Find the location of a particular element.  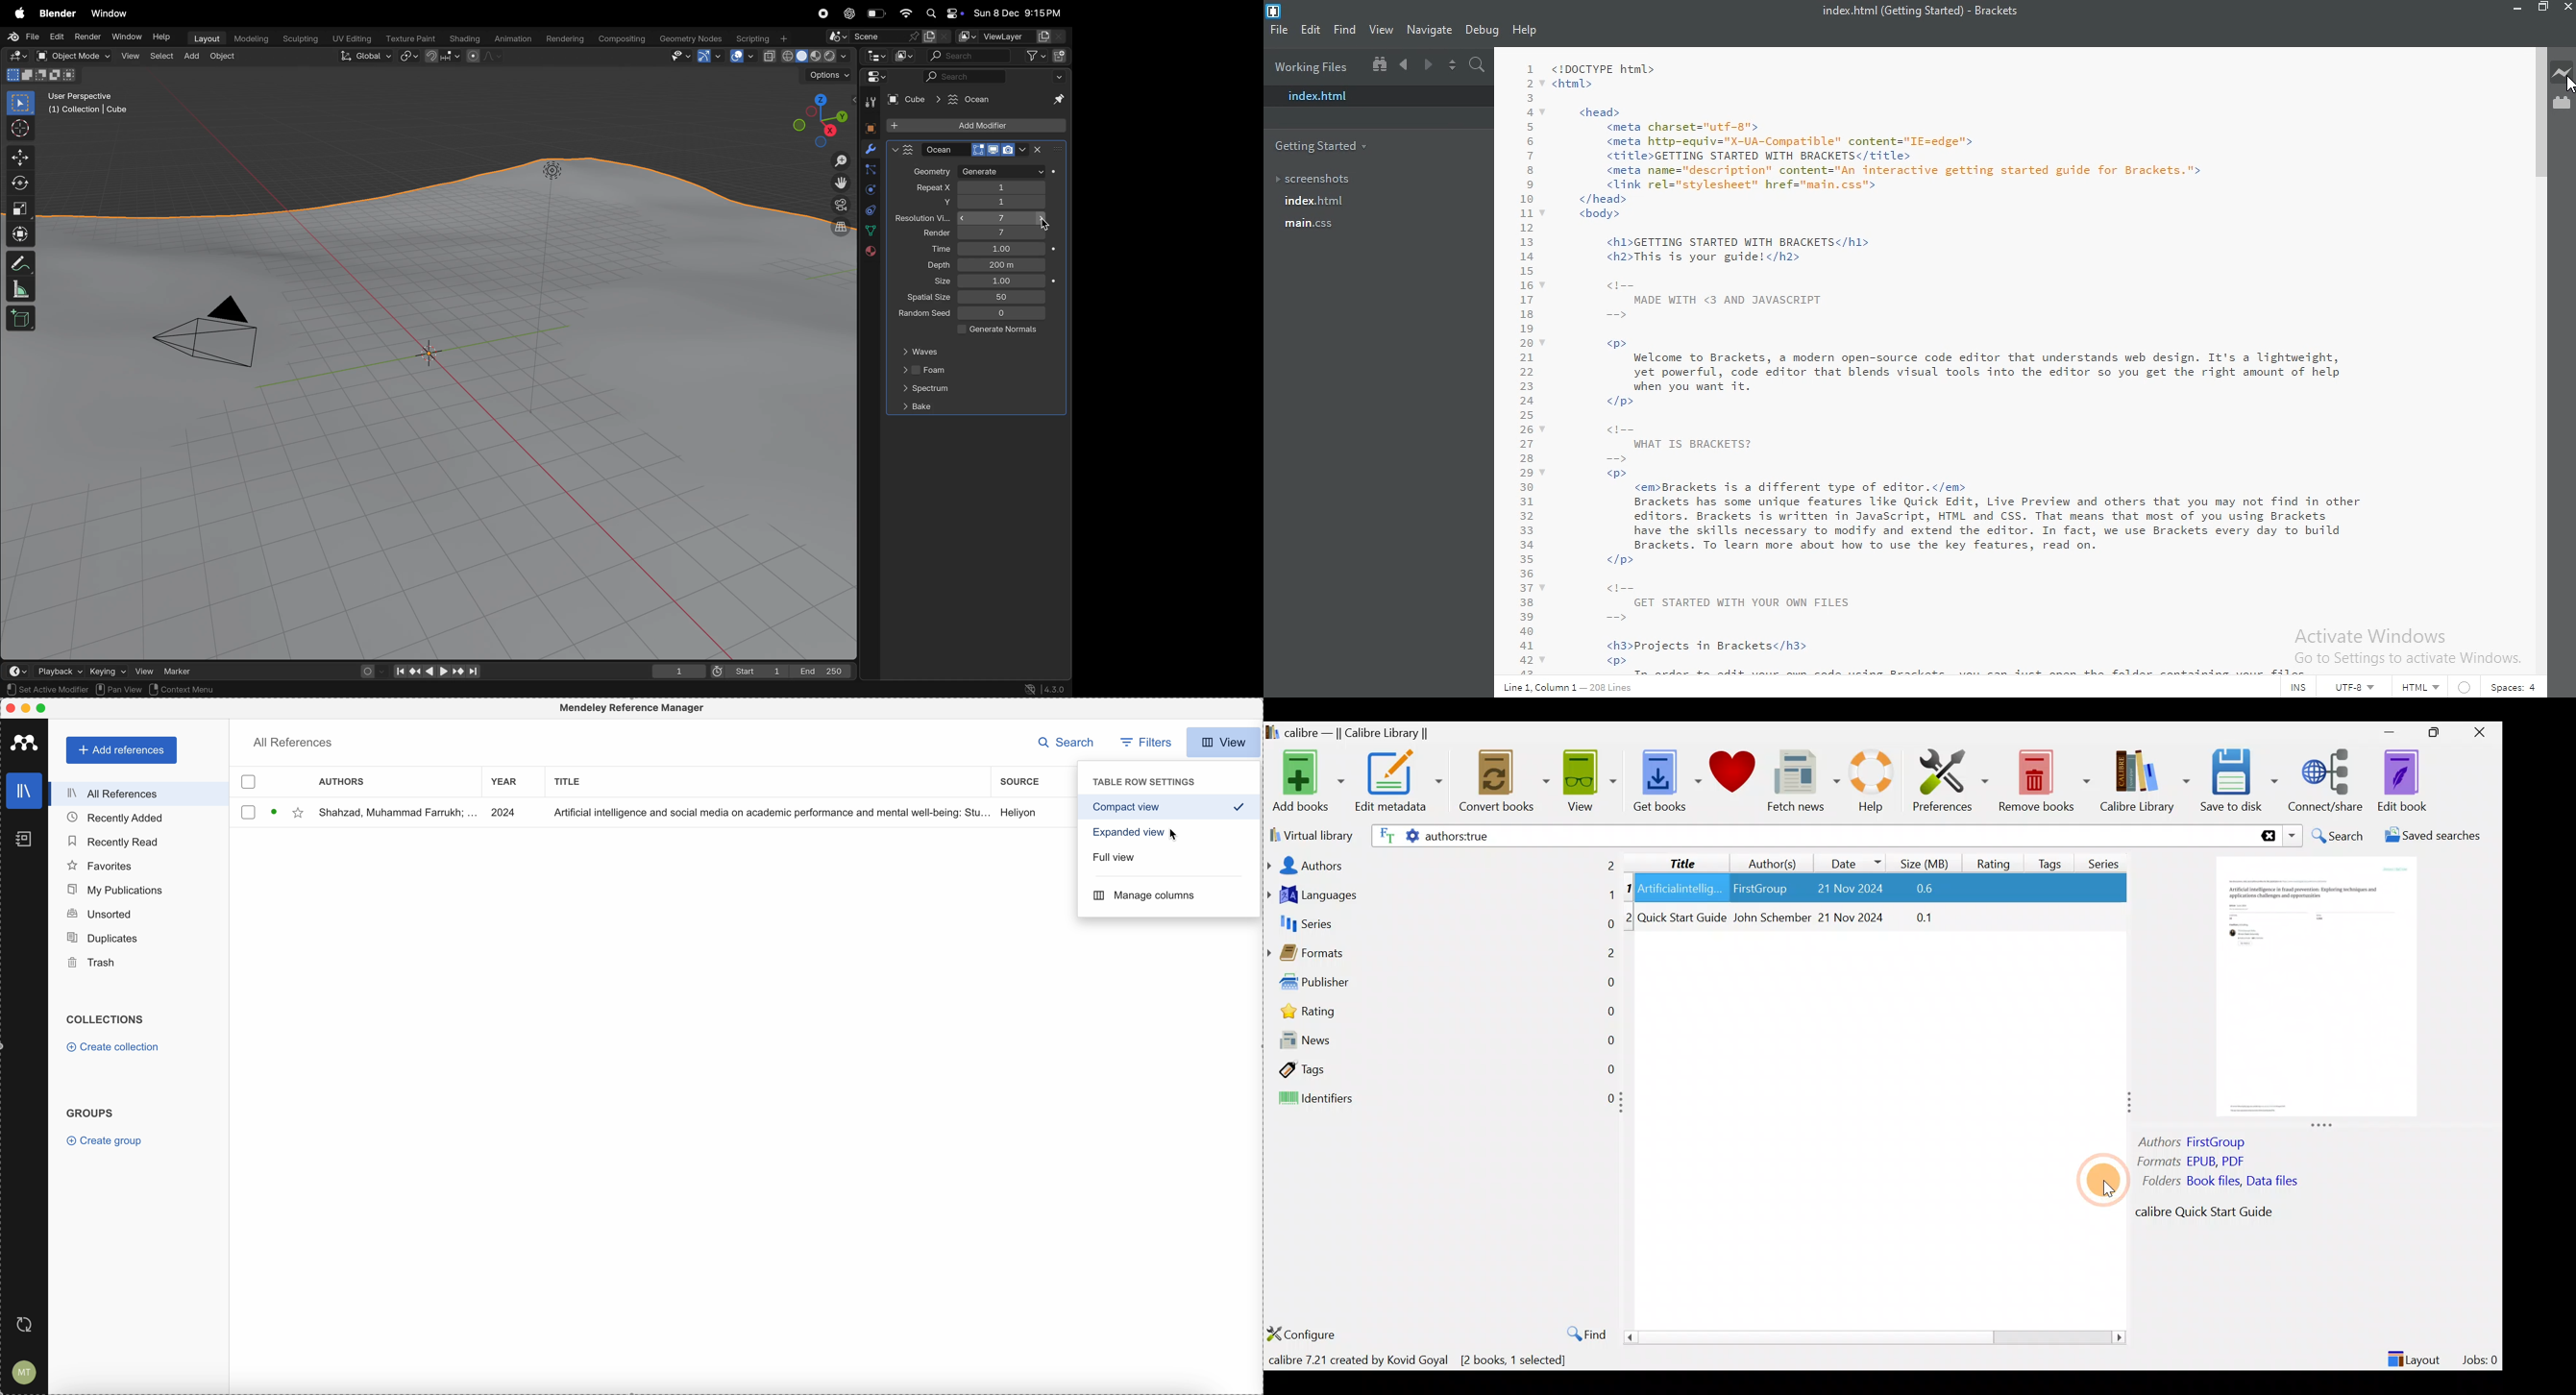

2 is located at coordinates (1631, 916).